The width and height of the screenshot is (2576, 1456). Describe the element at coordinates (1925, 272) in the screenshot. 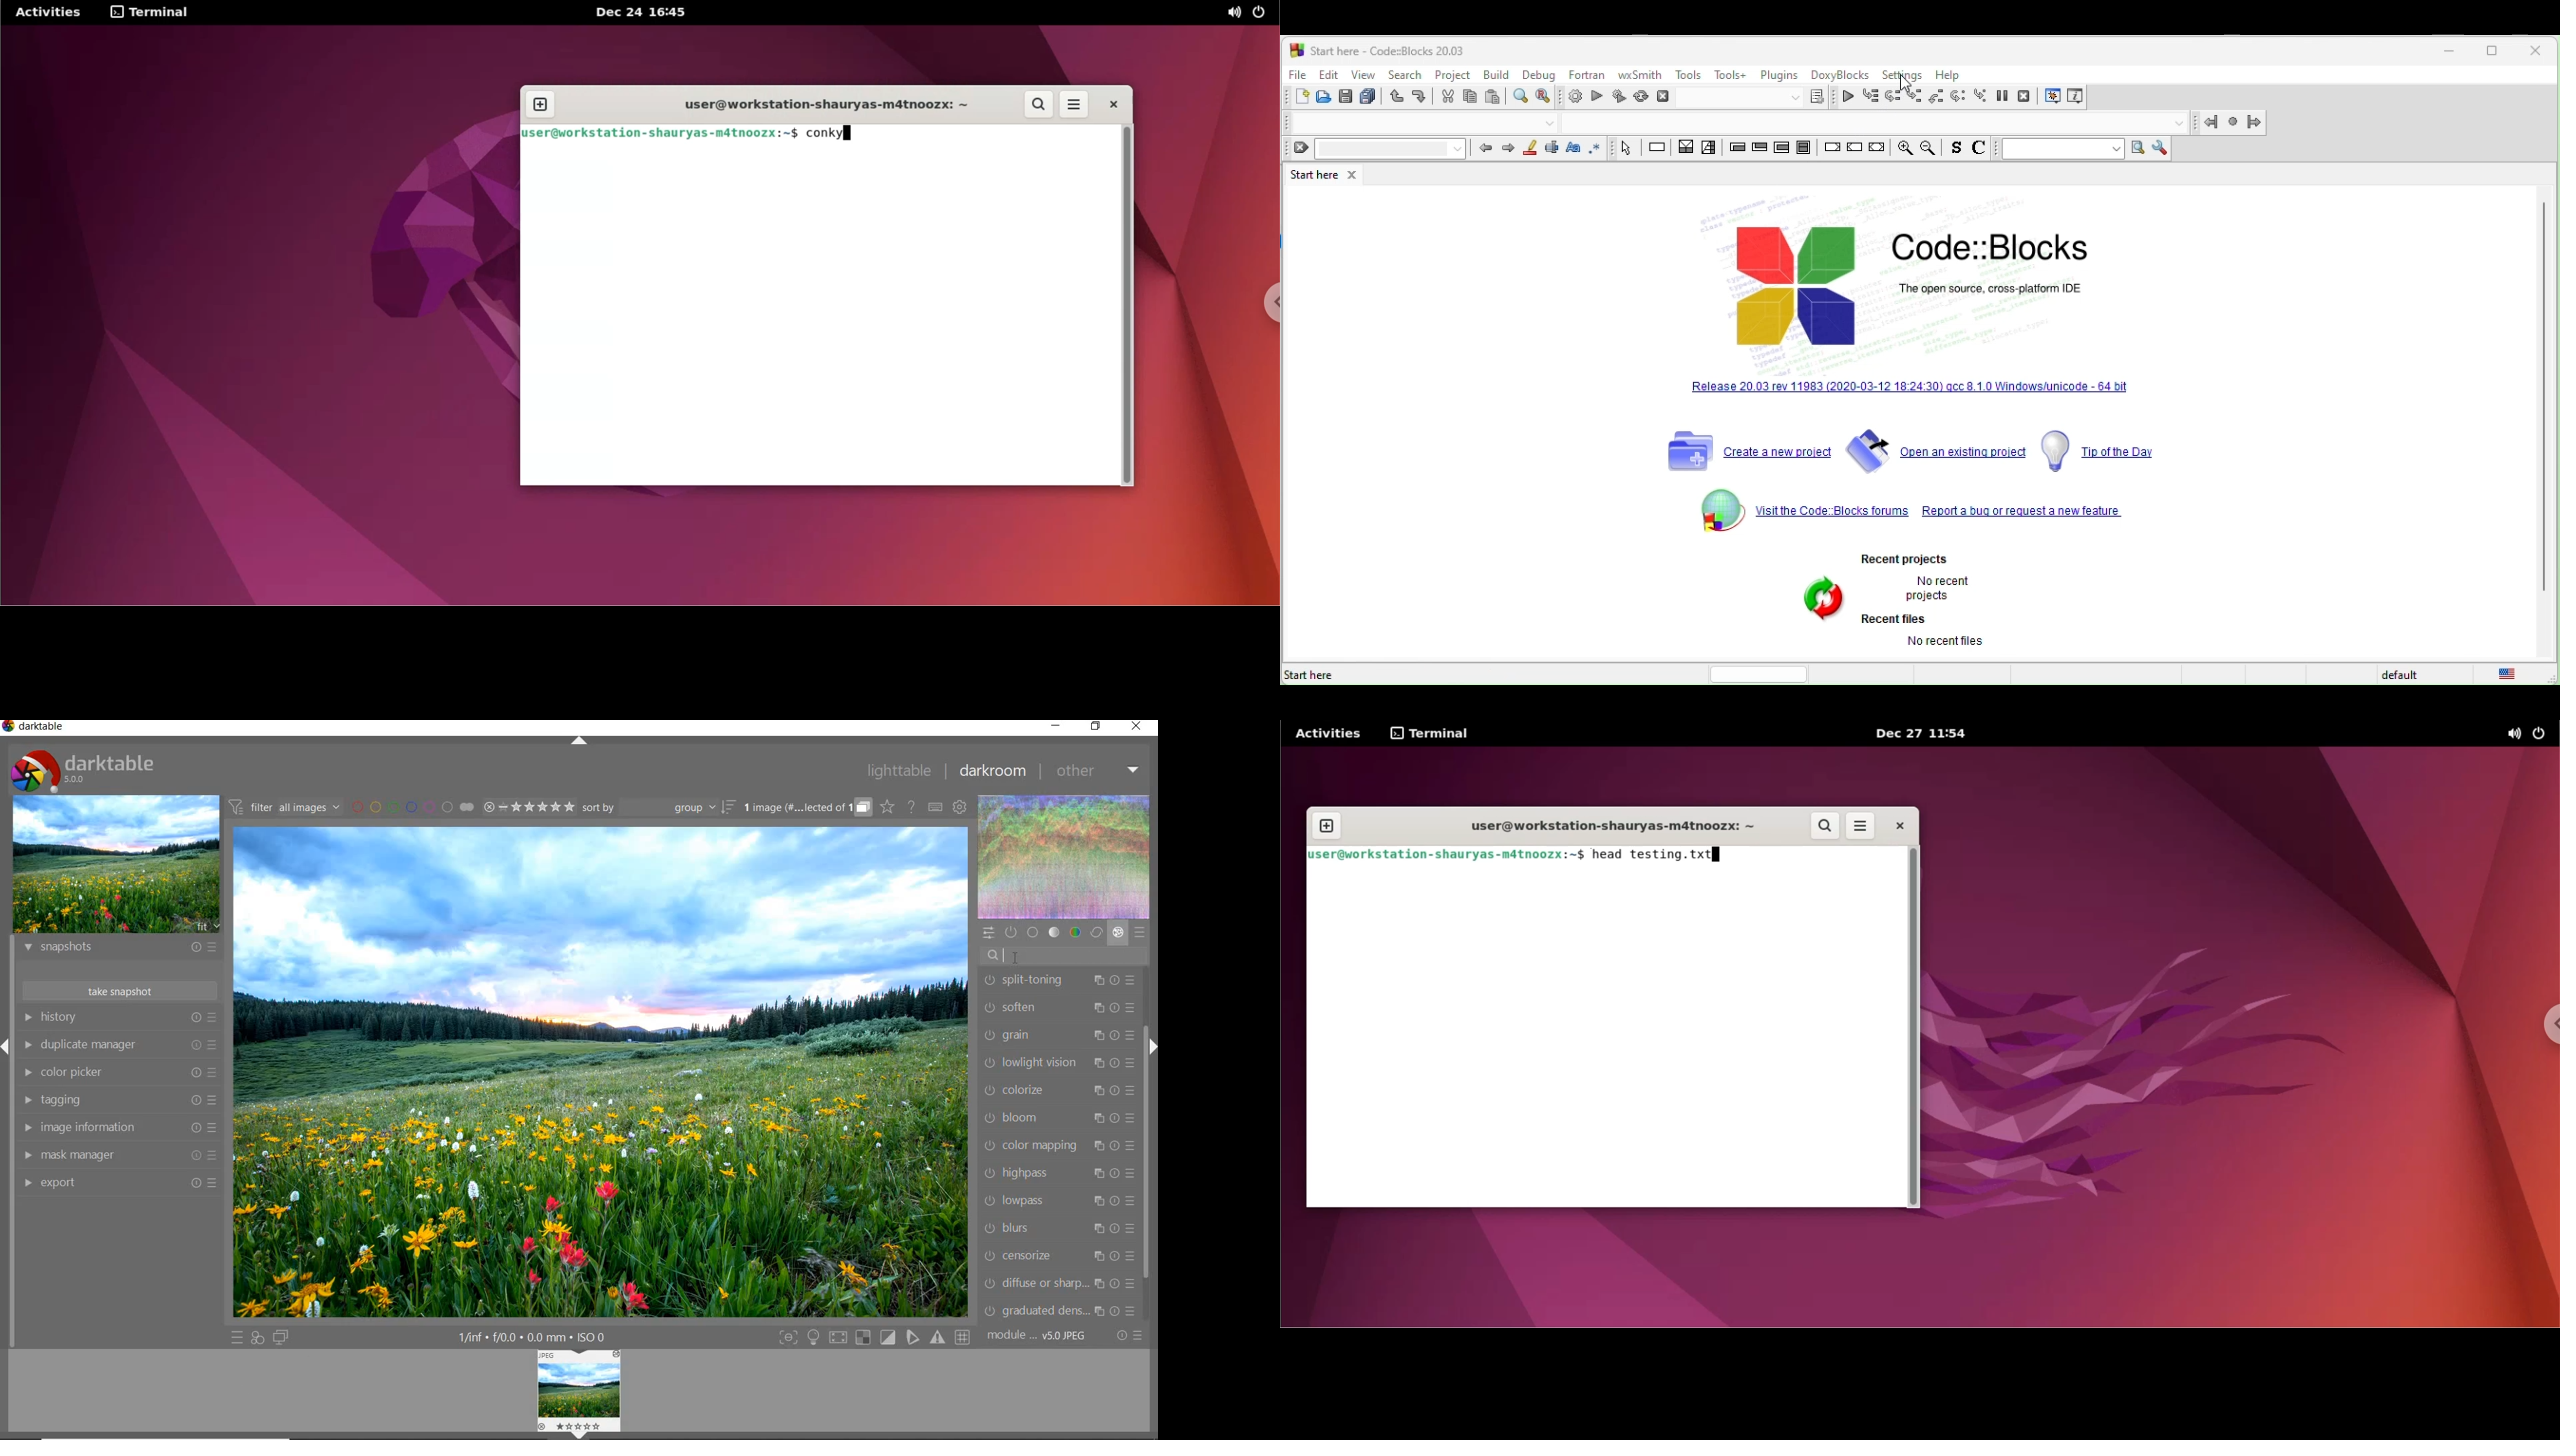

I see `Code::Blocks The open source cross platform IDE` at that location.